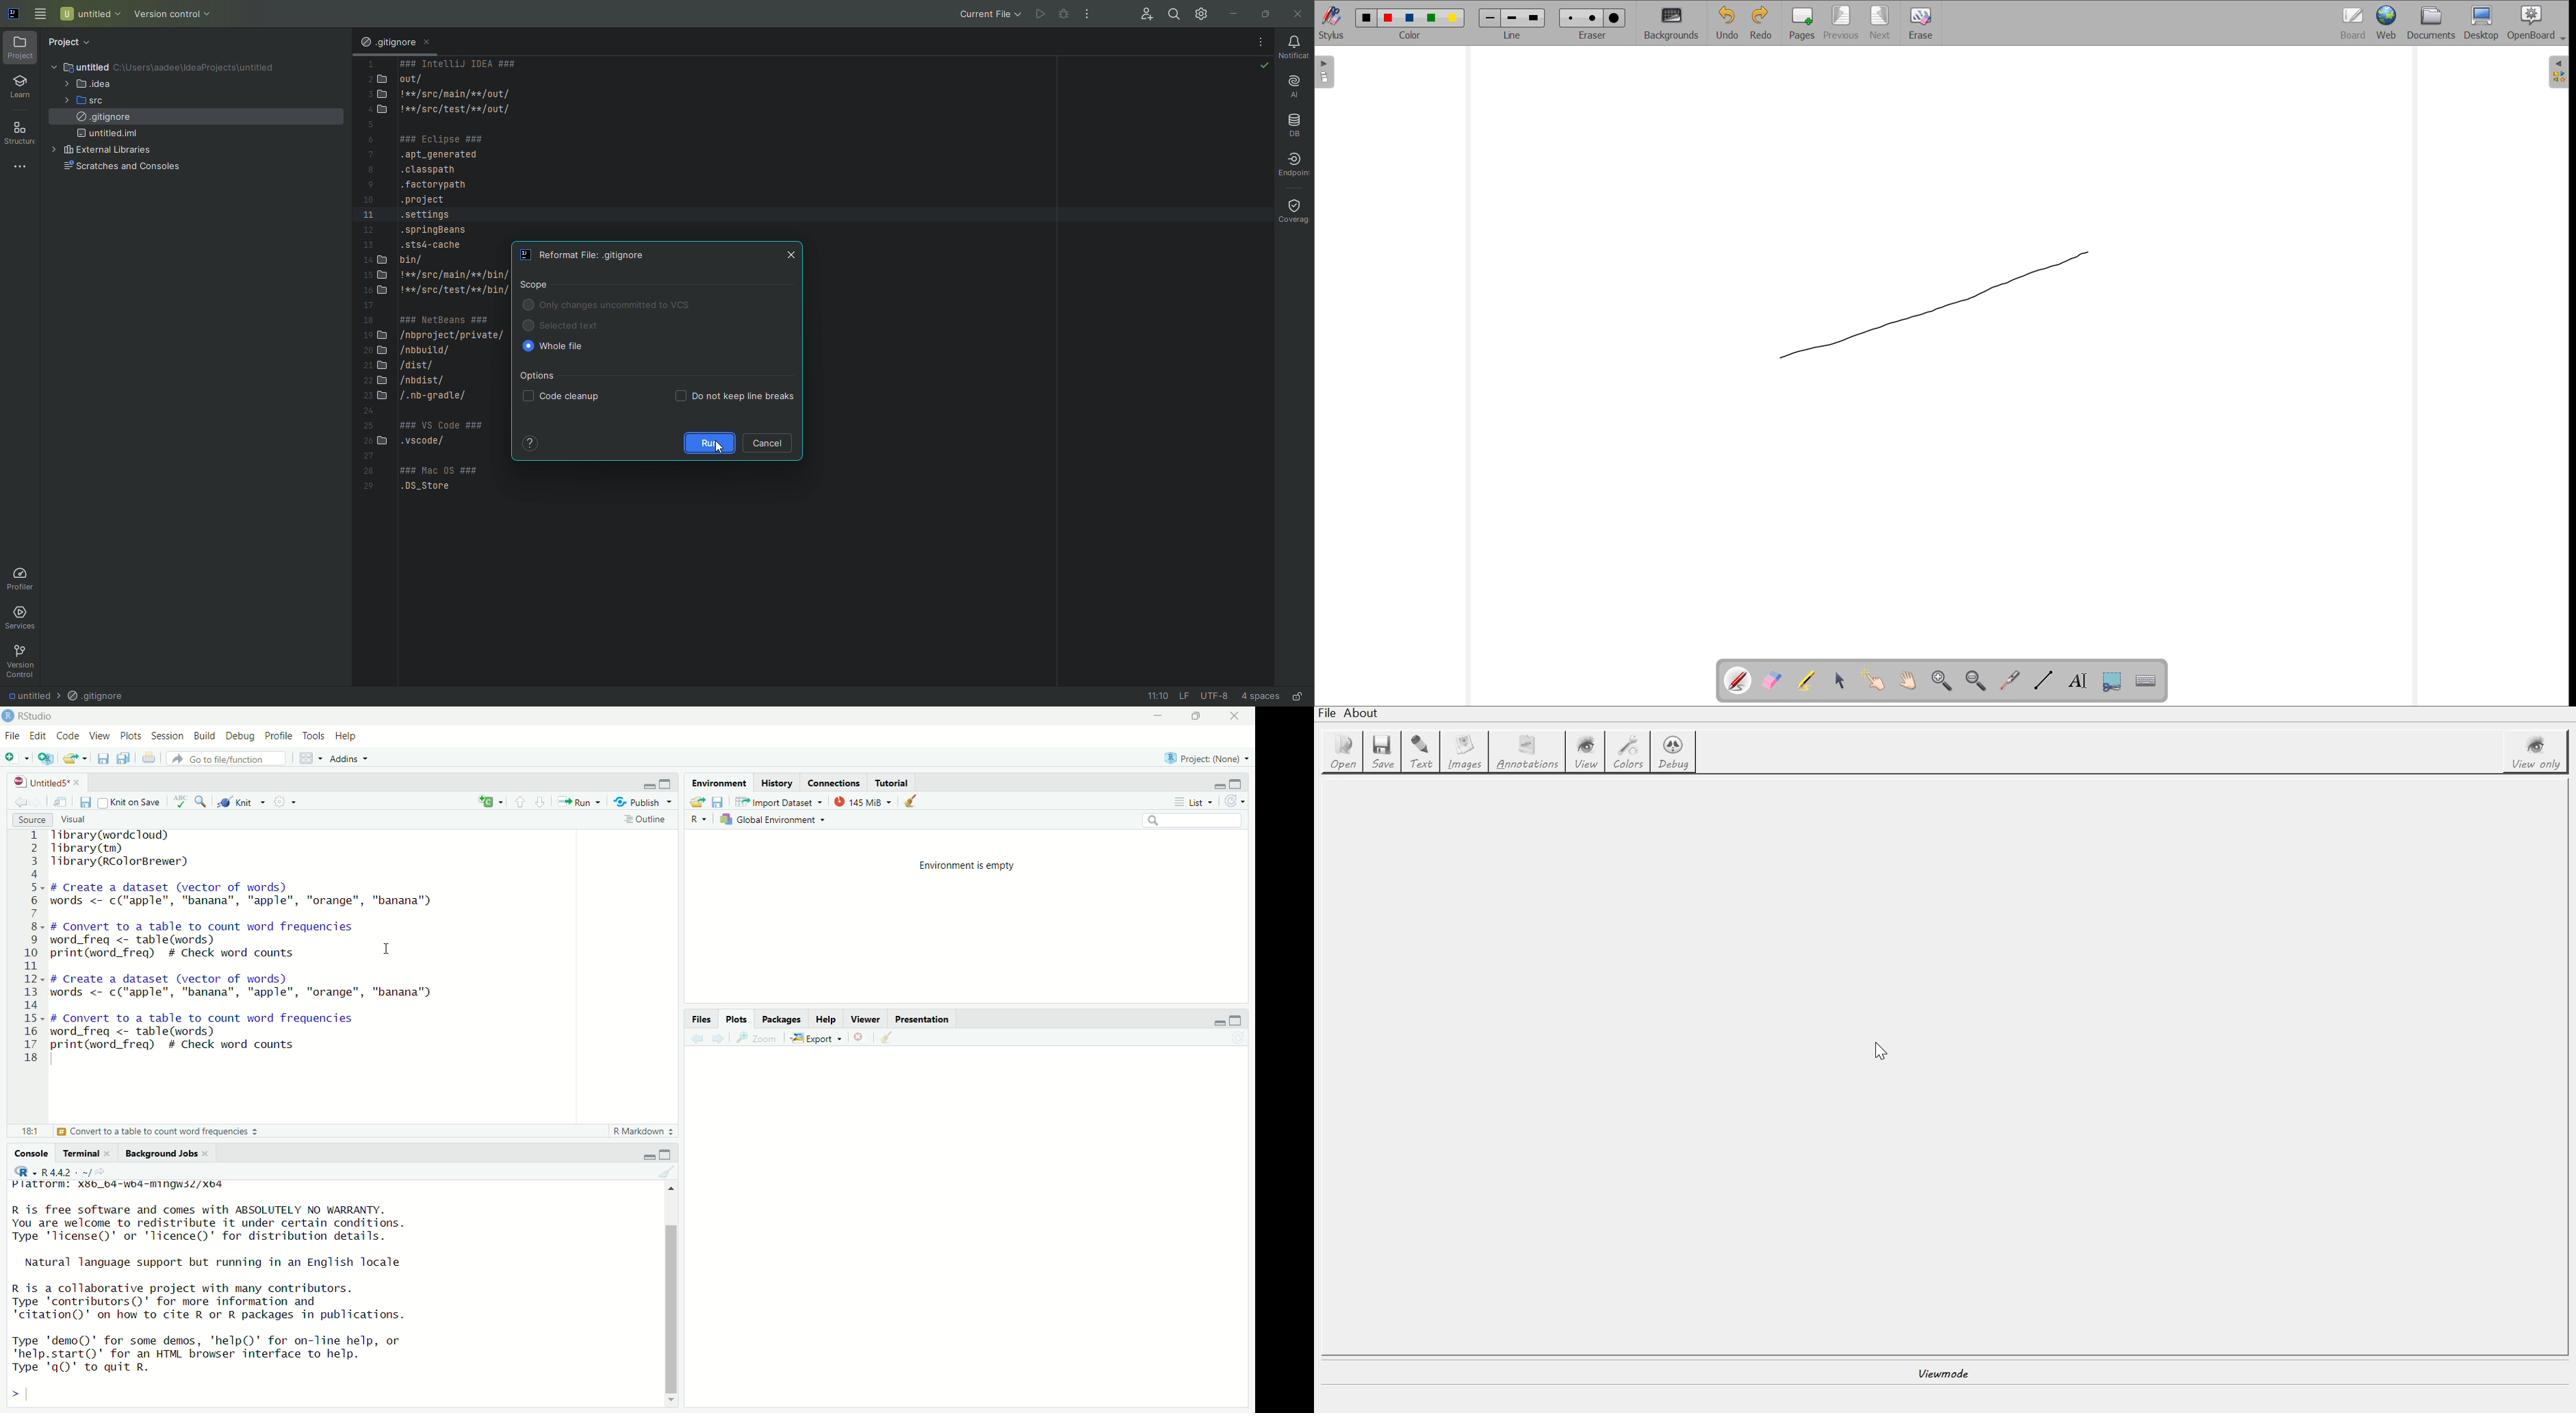  Describe the element at coordinates (39, 802) in the screenshot. I see `Go forward to the next source location` at that location.